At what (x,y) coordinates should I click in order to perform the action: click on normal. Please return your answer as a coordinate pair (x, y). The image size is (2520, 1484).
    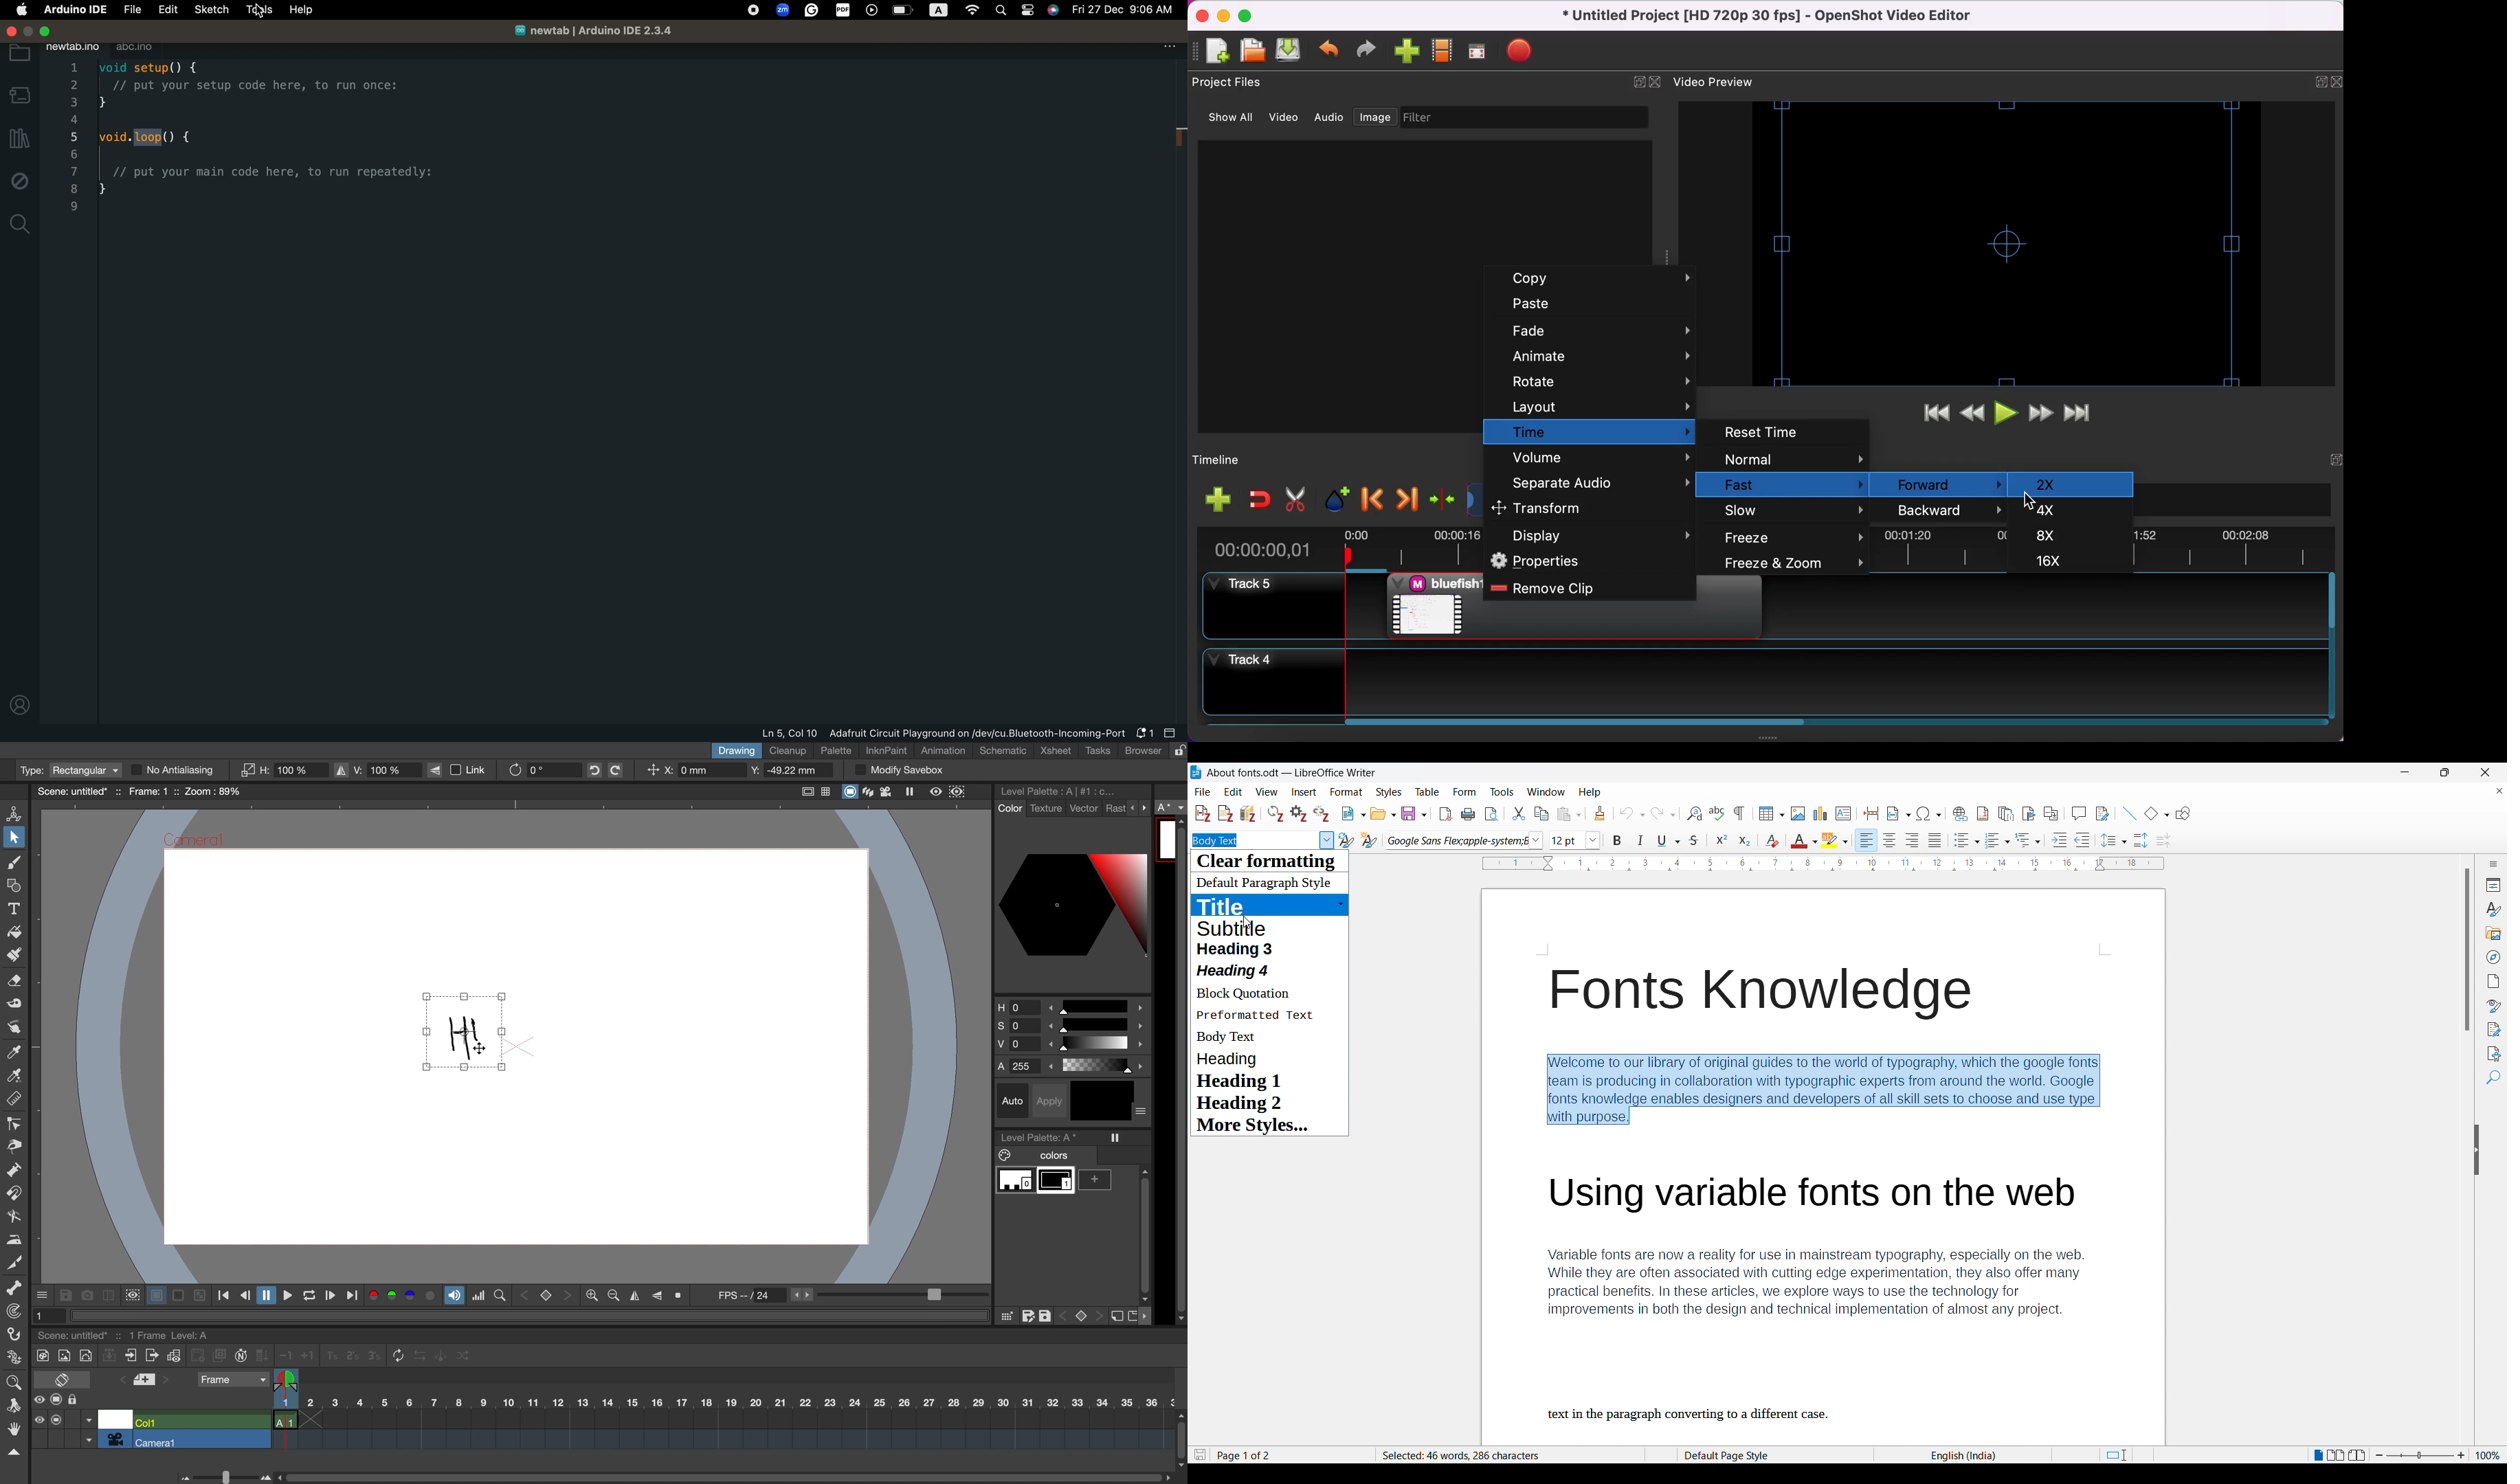
    Looking at the image, I should click on (1793, 460).